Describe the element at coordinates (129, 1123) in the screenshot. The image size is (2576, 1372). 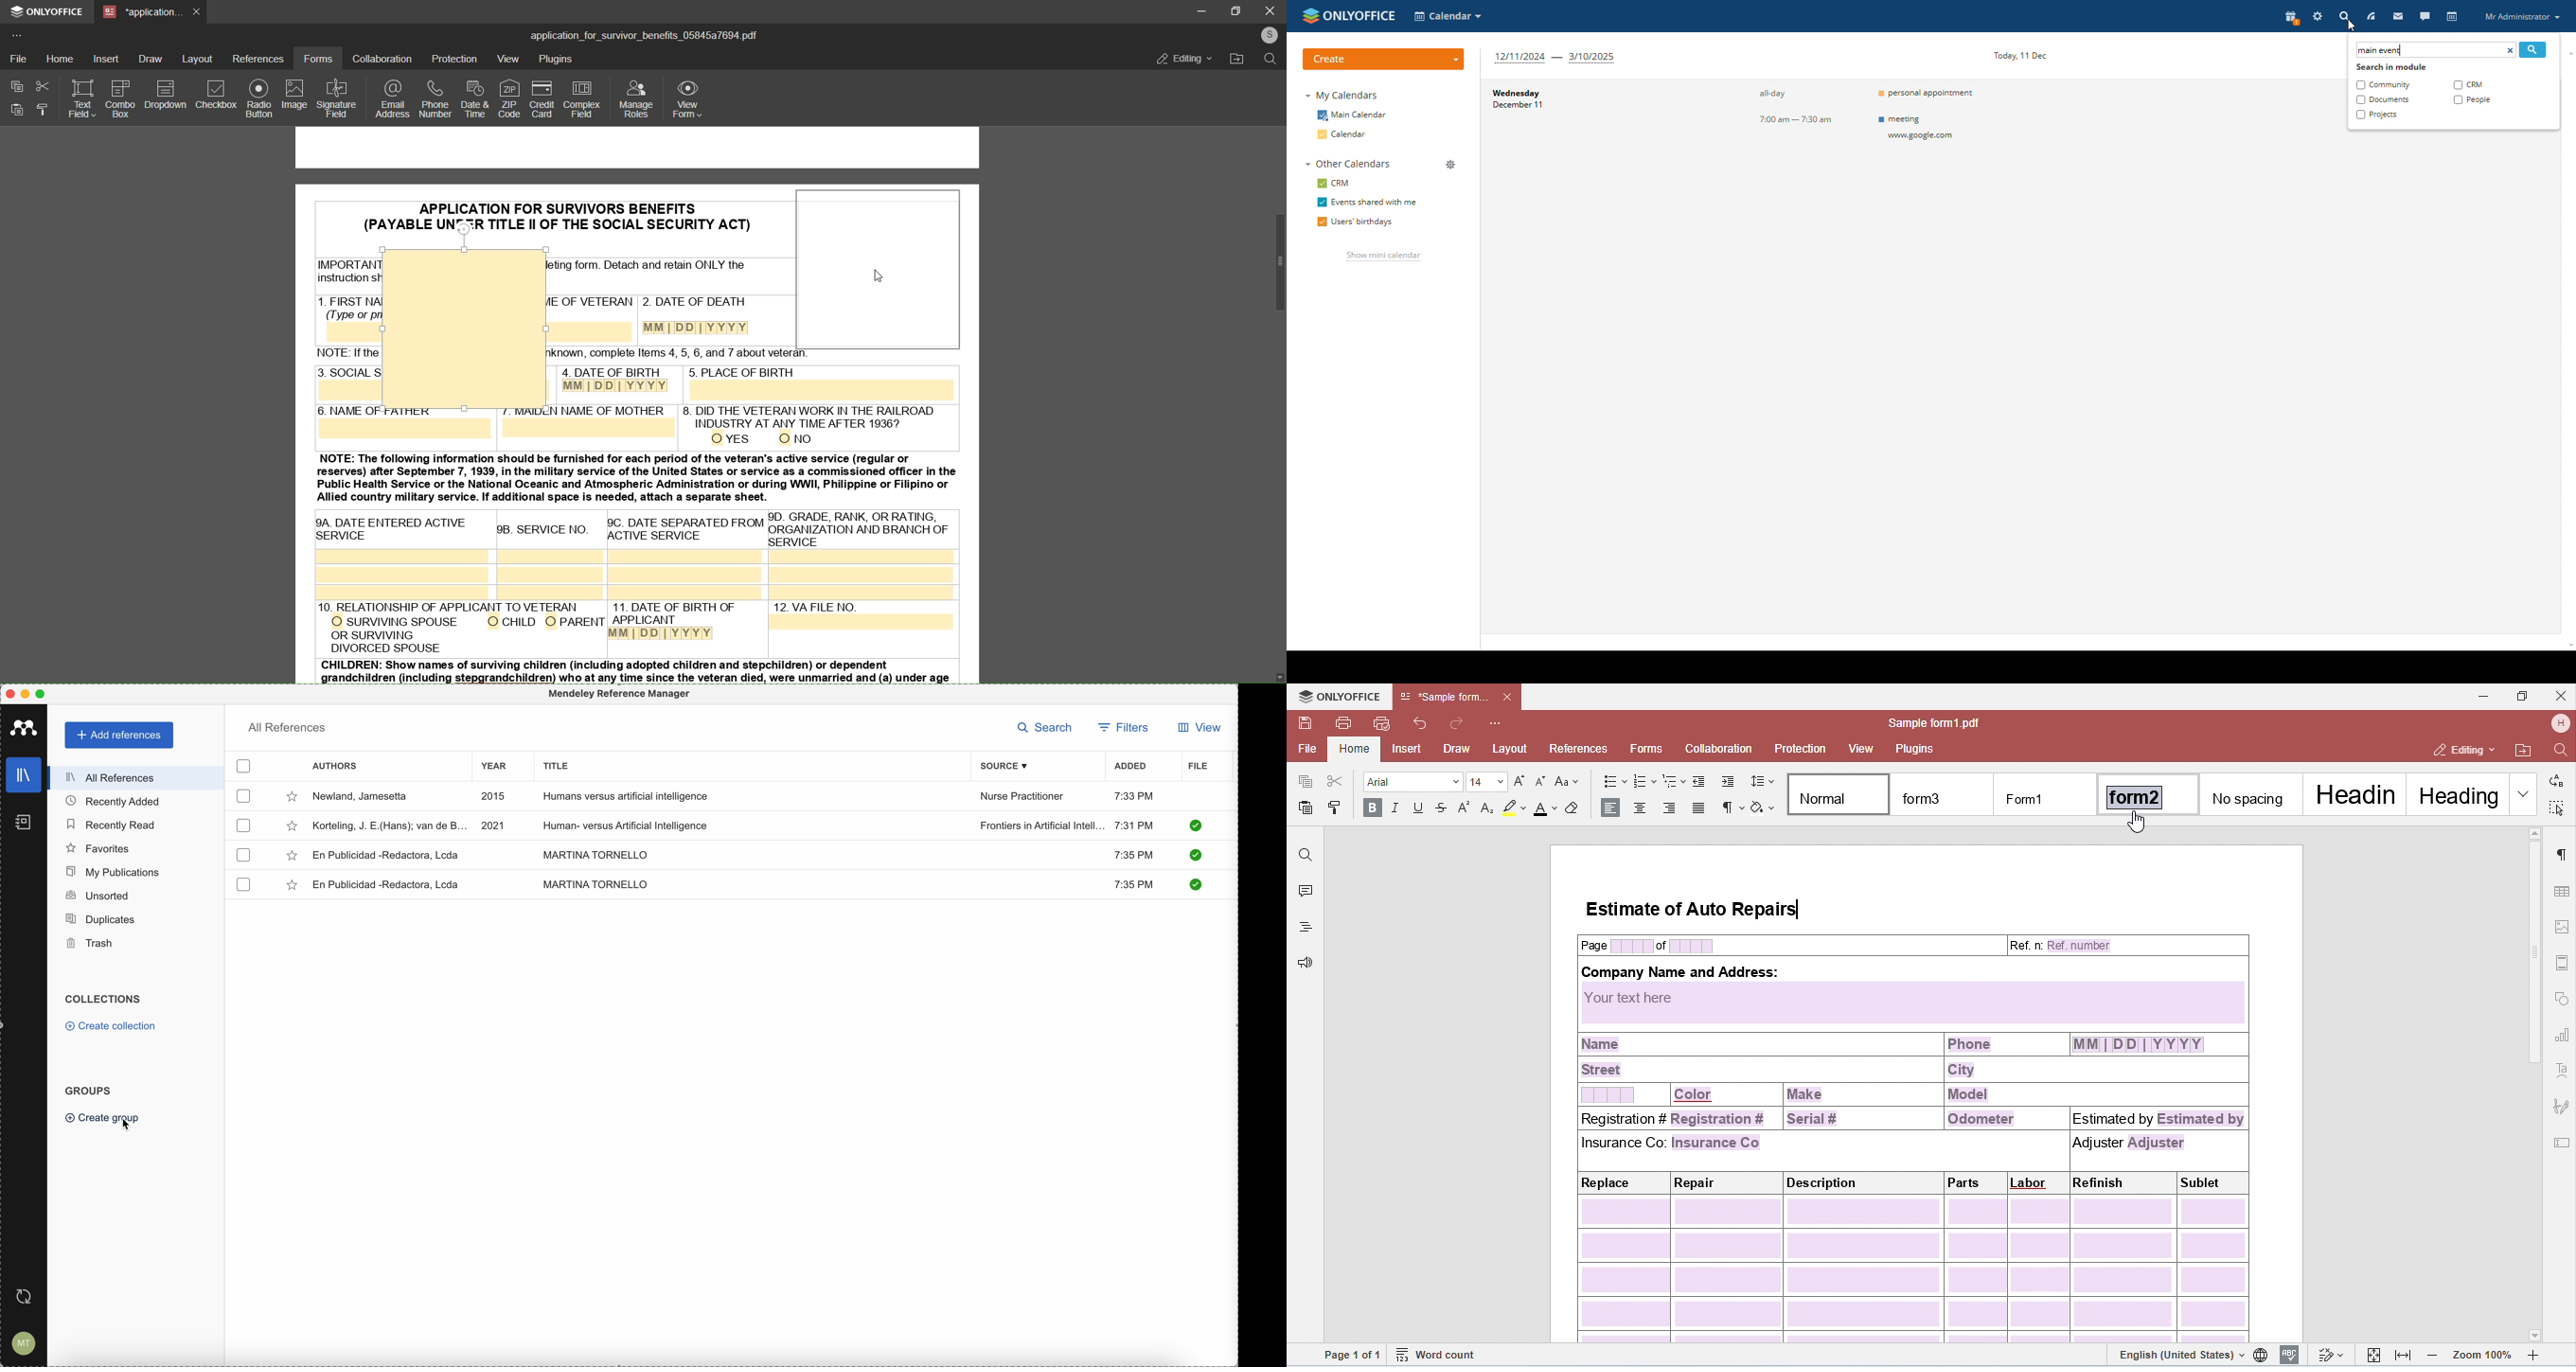
I see `cursor` at that location.